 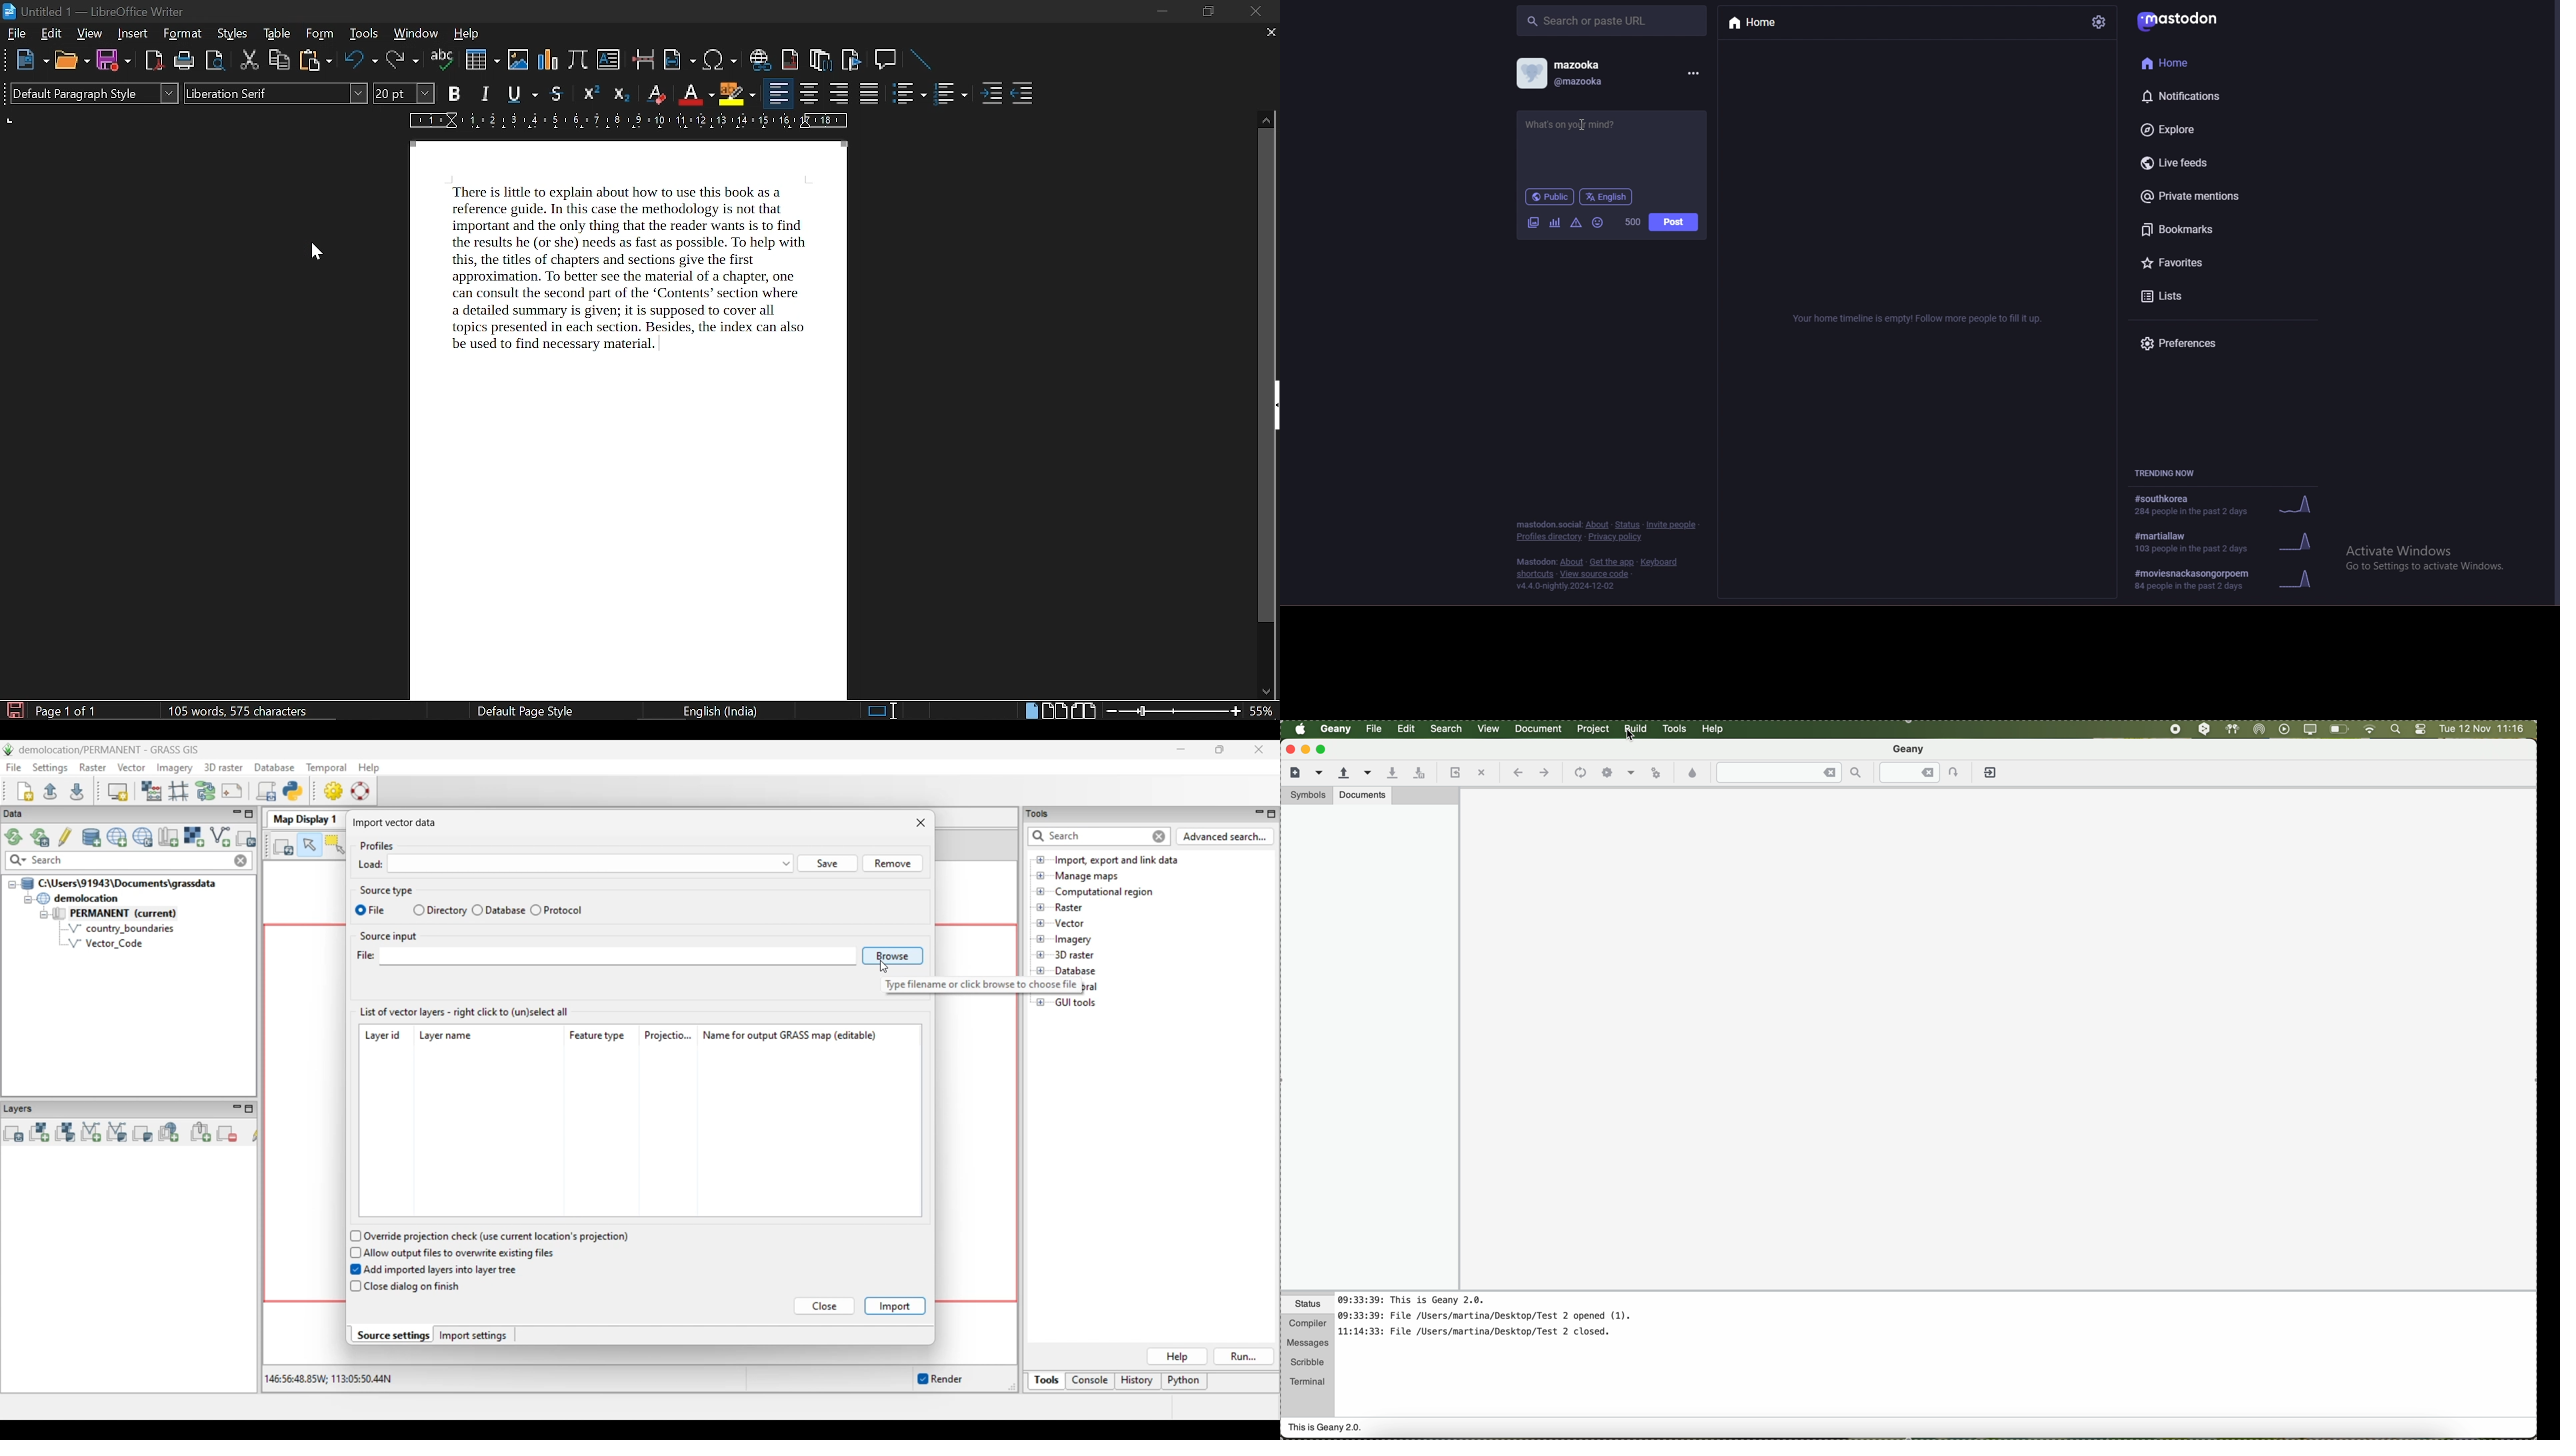 I want to click on version, so click(x=1569, y=586).